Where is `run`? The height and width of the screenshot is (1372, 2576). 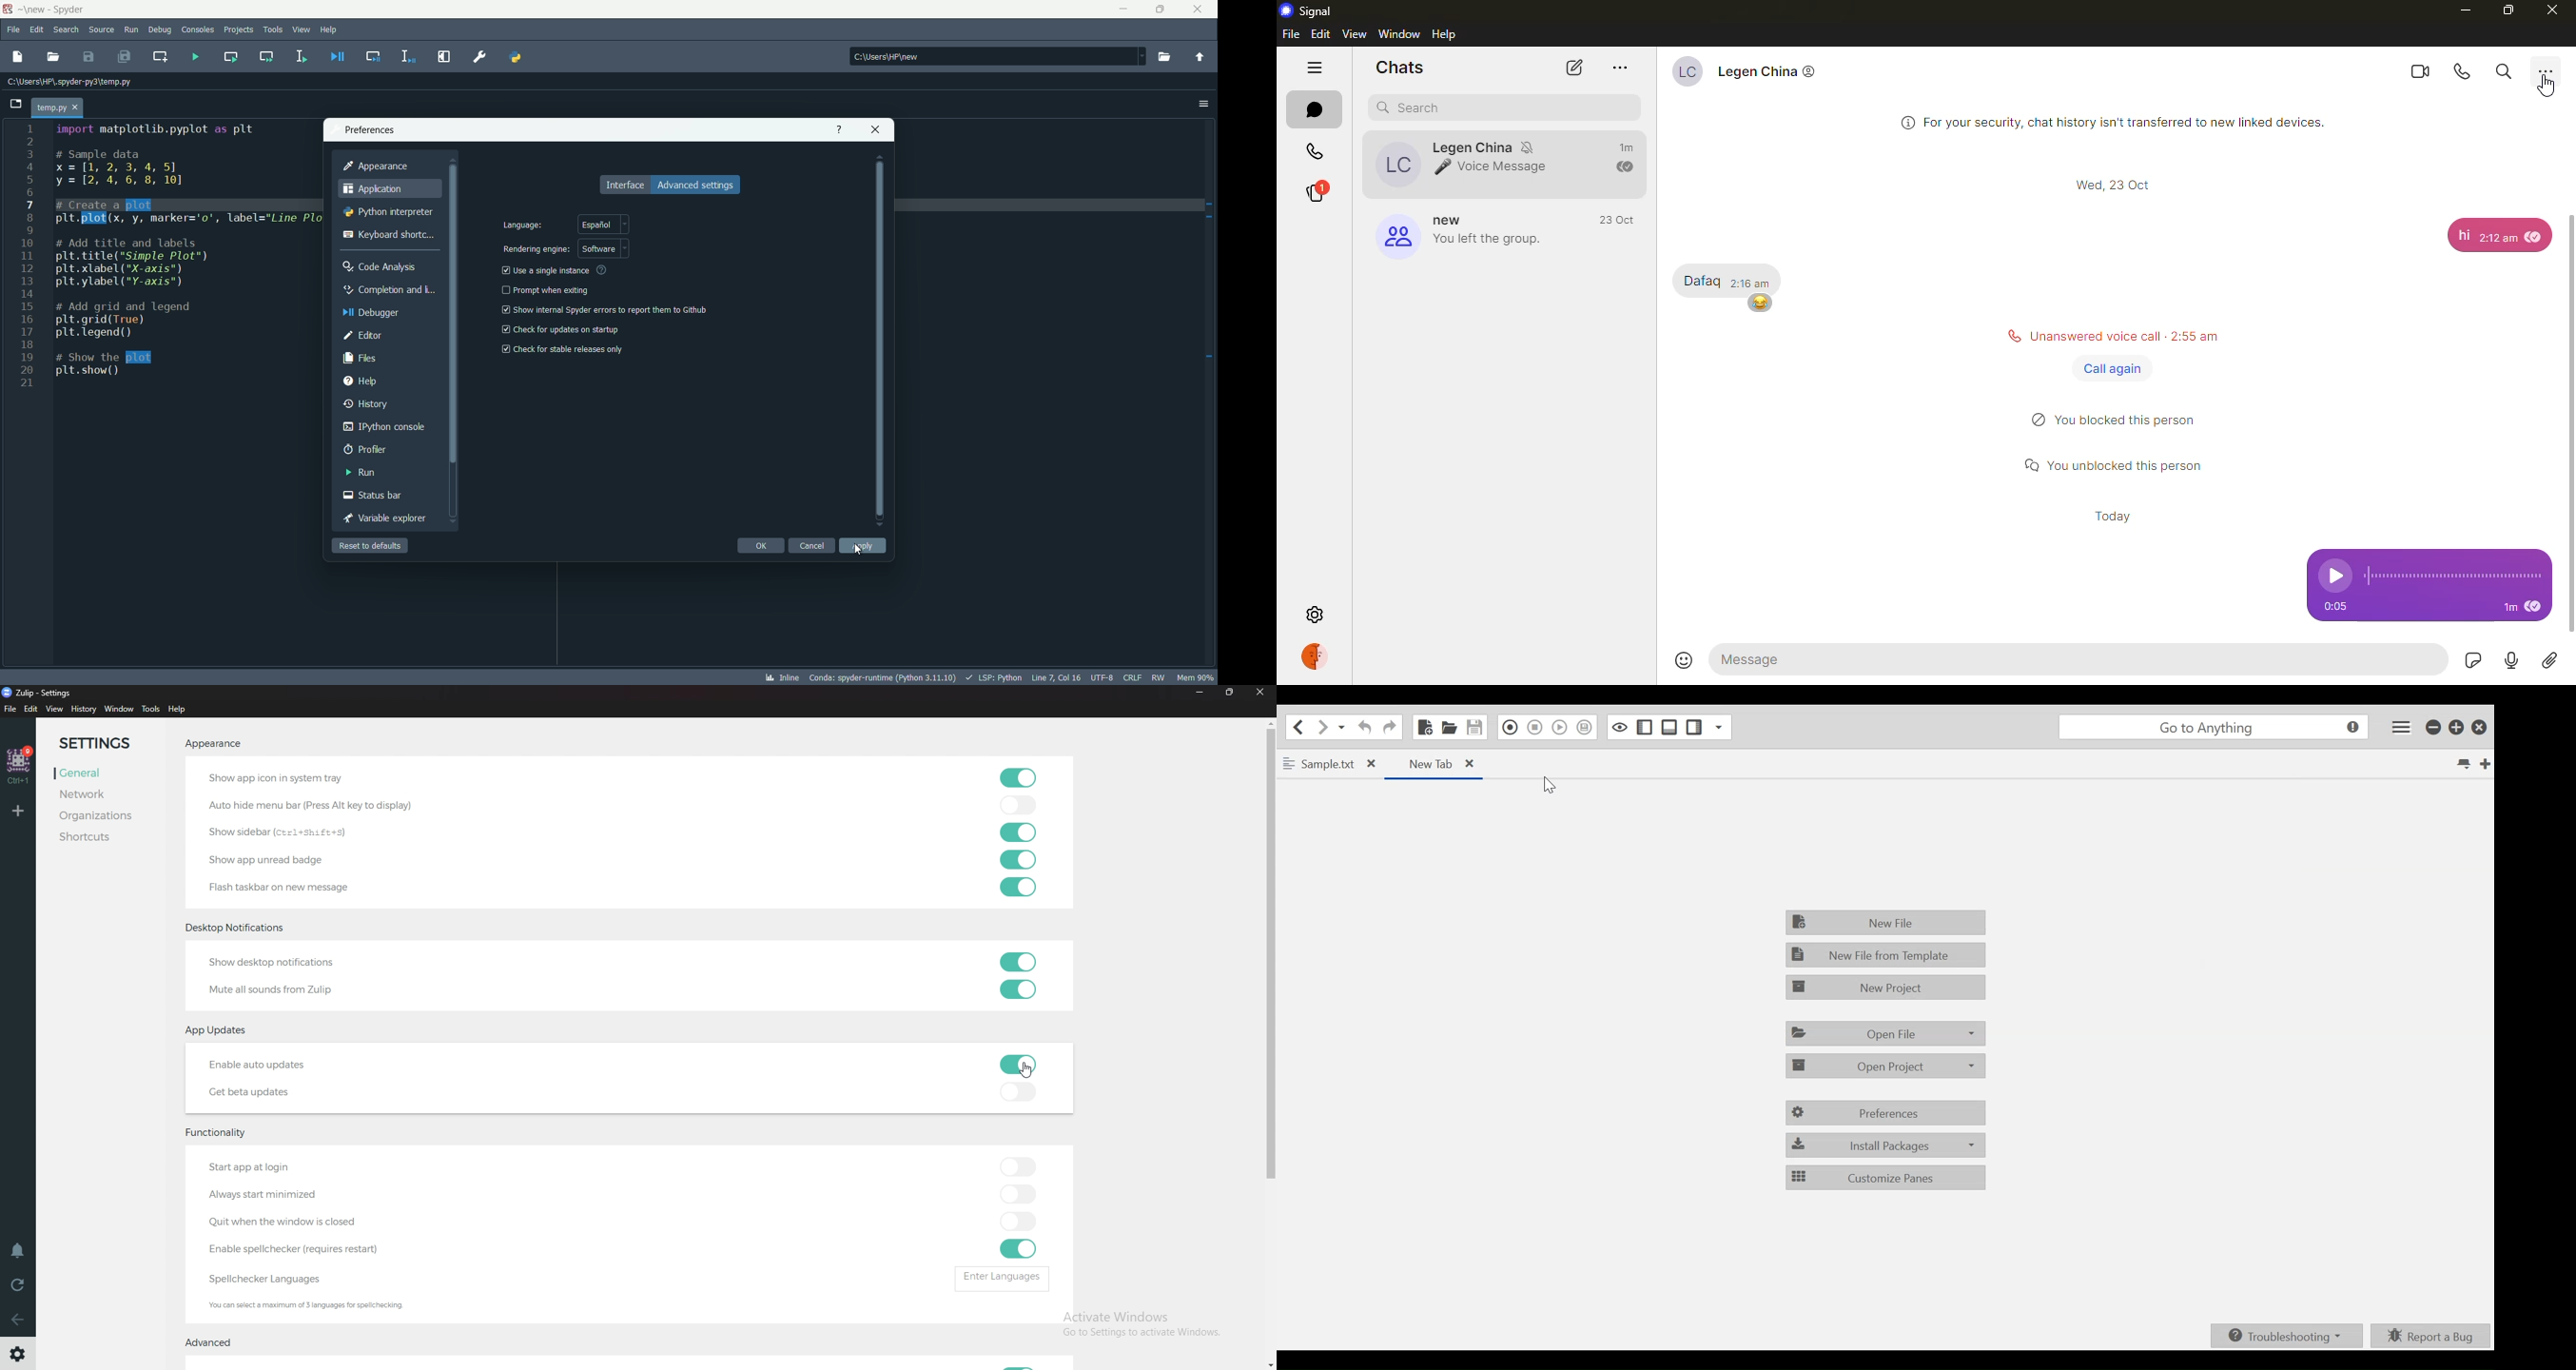 run is located at coordinates (360, 472).